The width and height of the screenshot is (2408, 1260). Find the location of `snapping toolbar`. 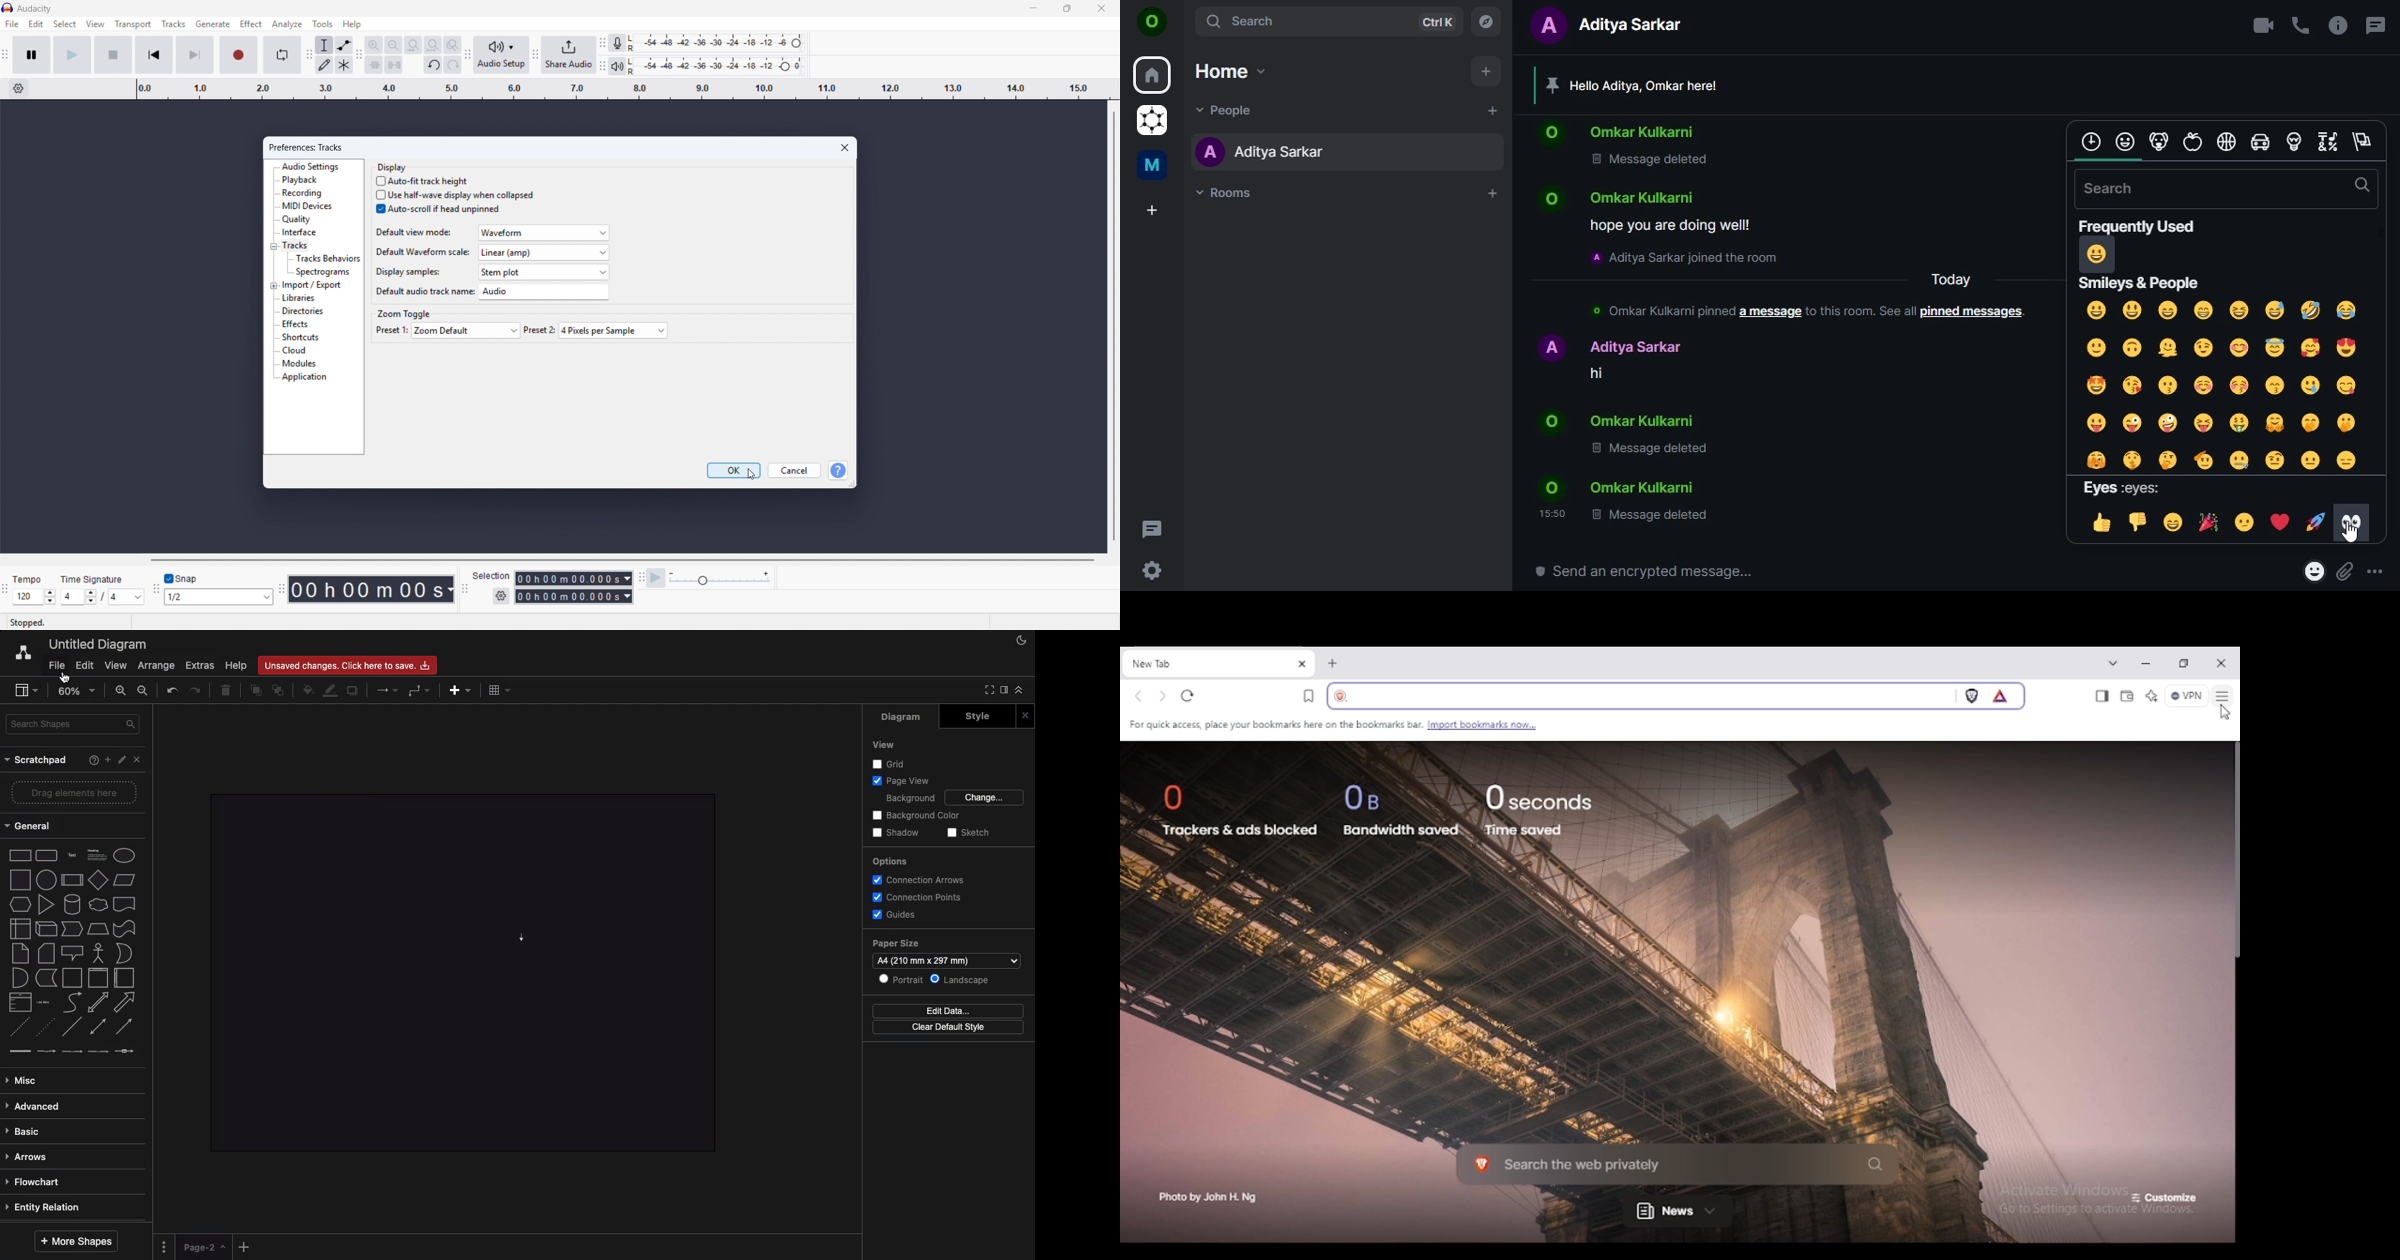

snapping toolbar is located at coordinates (155, 590).